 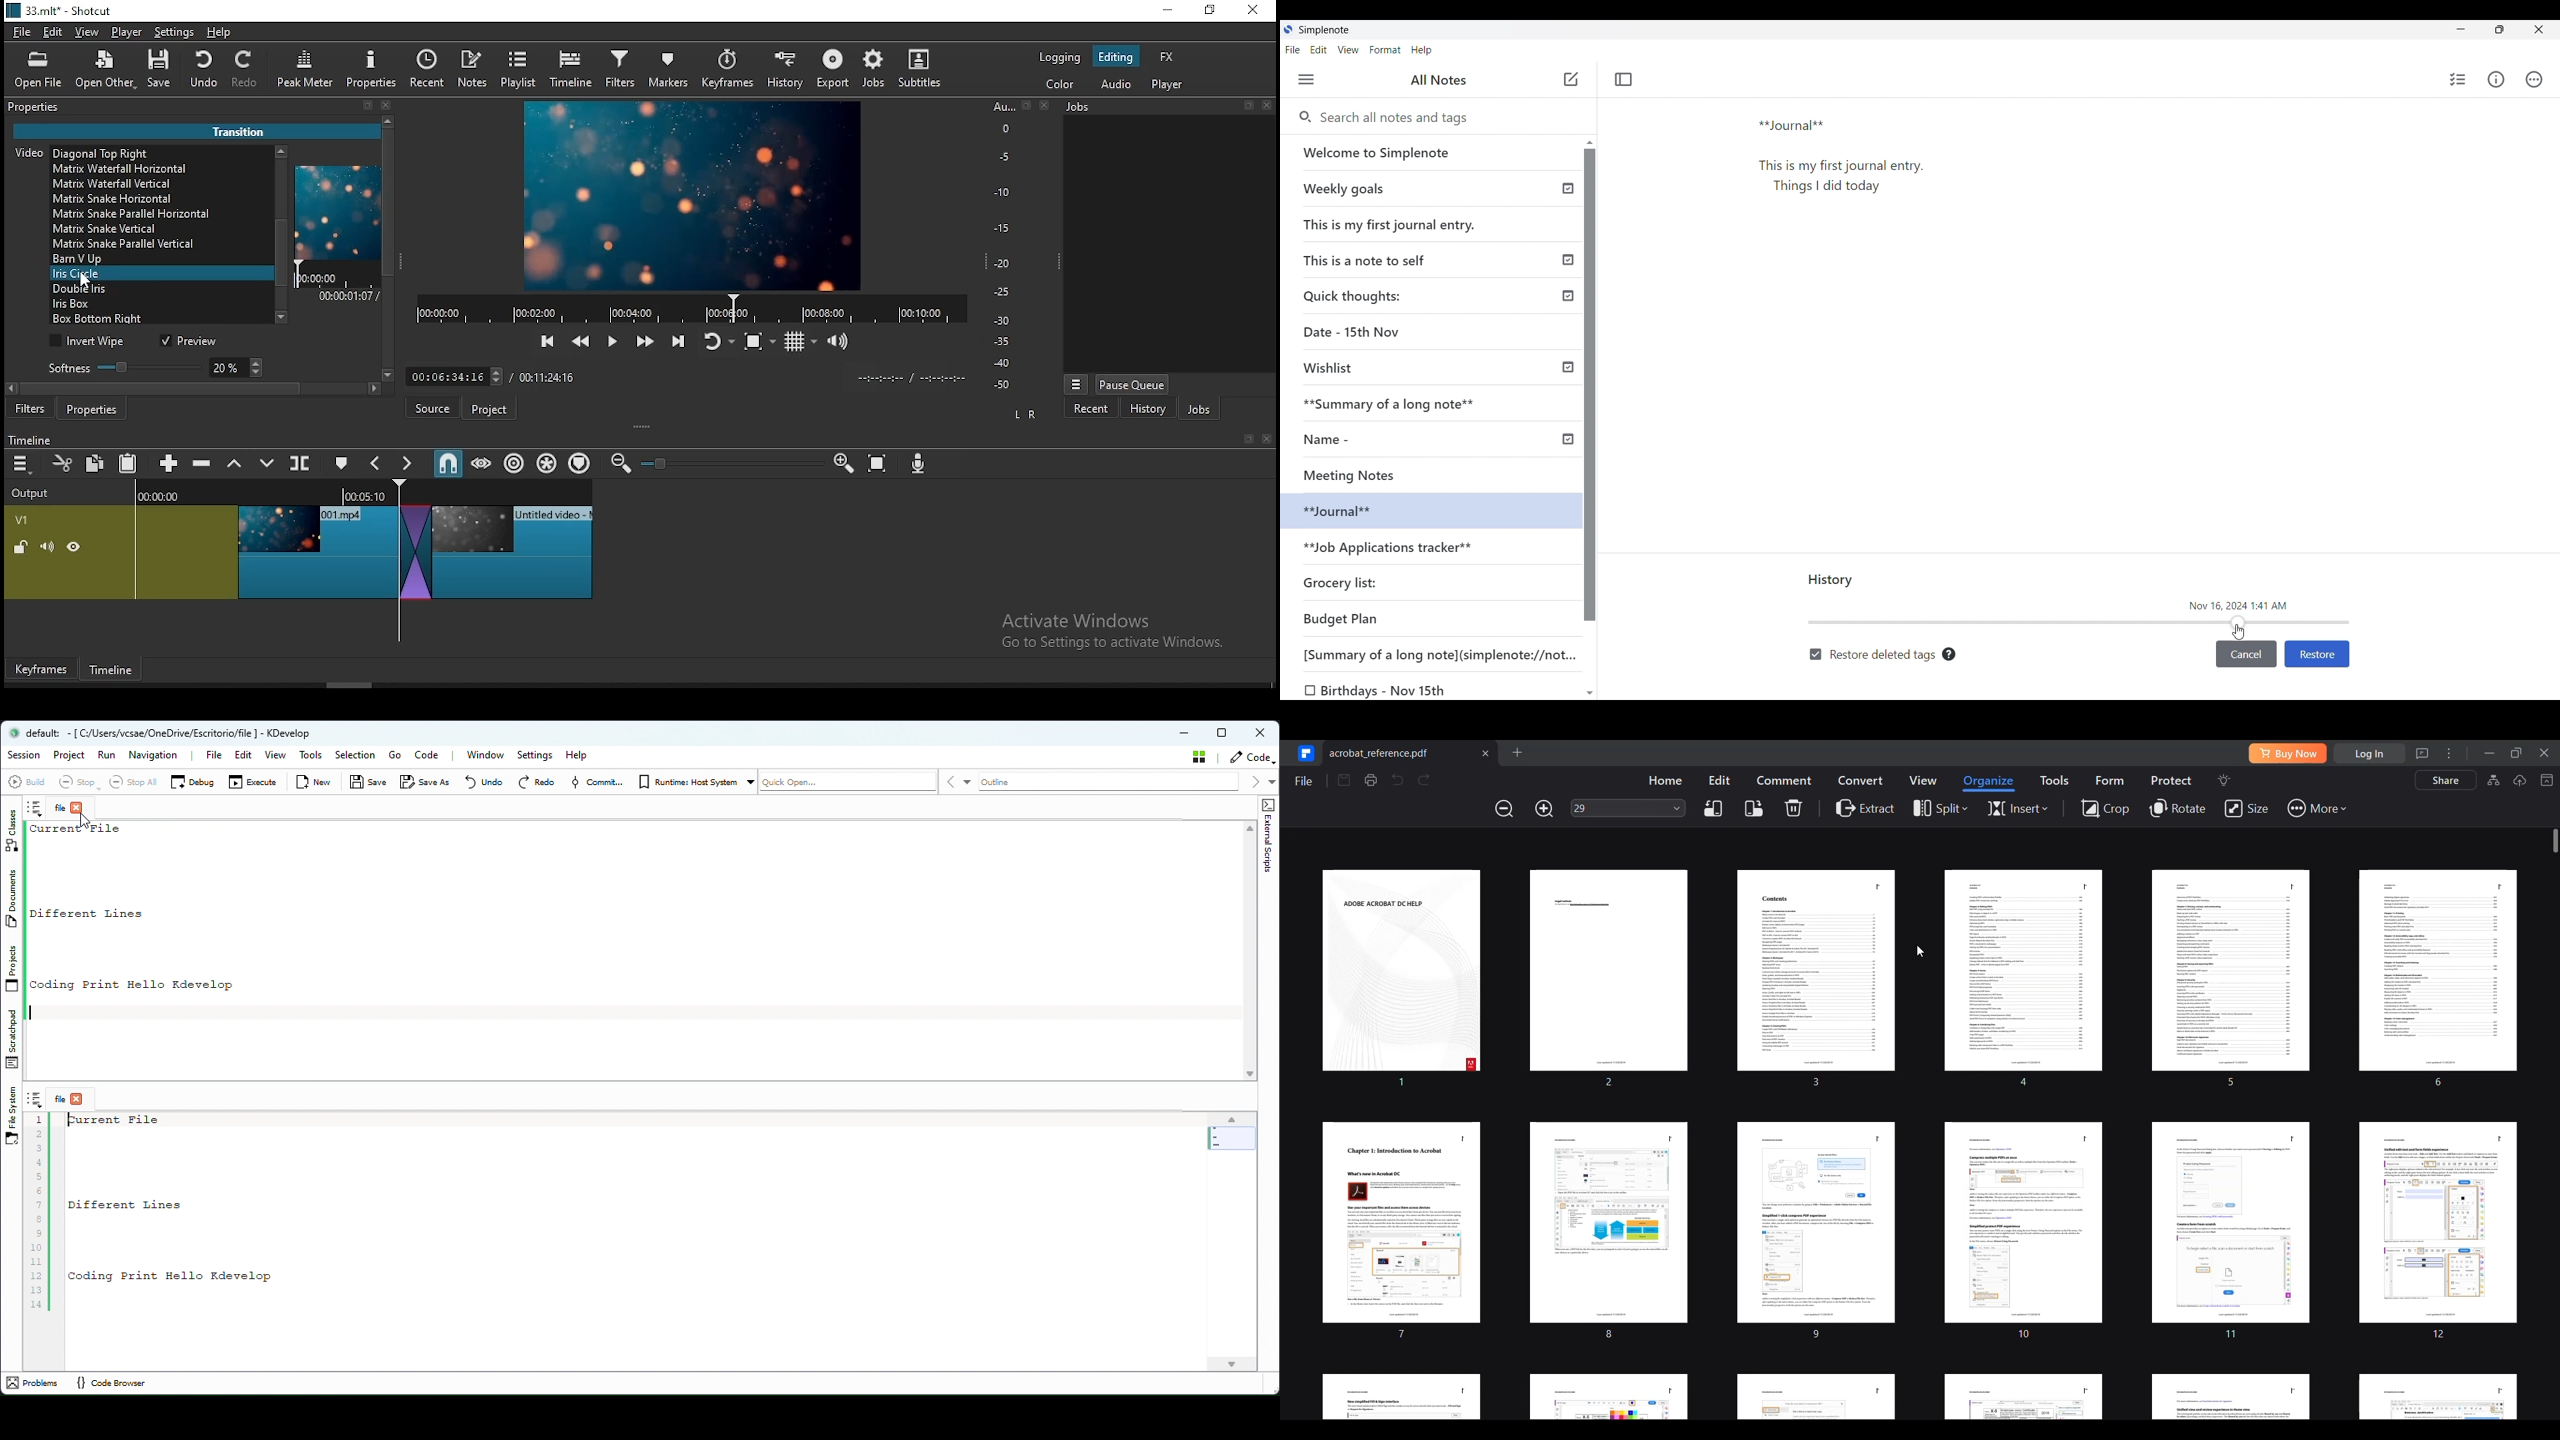 I want to click on Cancel inputs made, so click(x=2246, y=655).